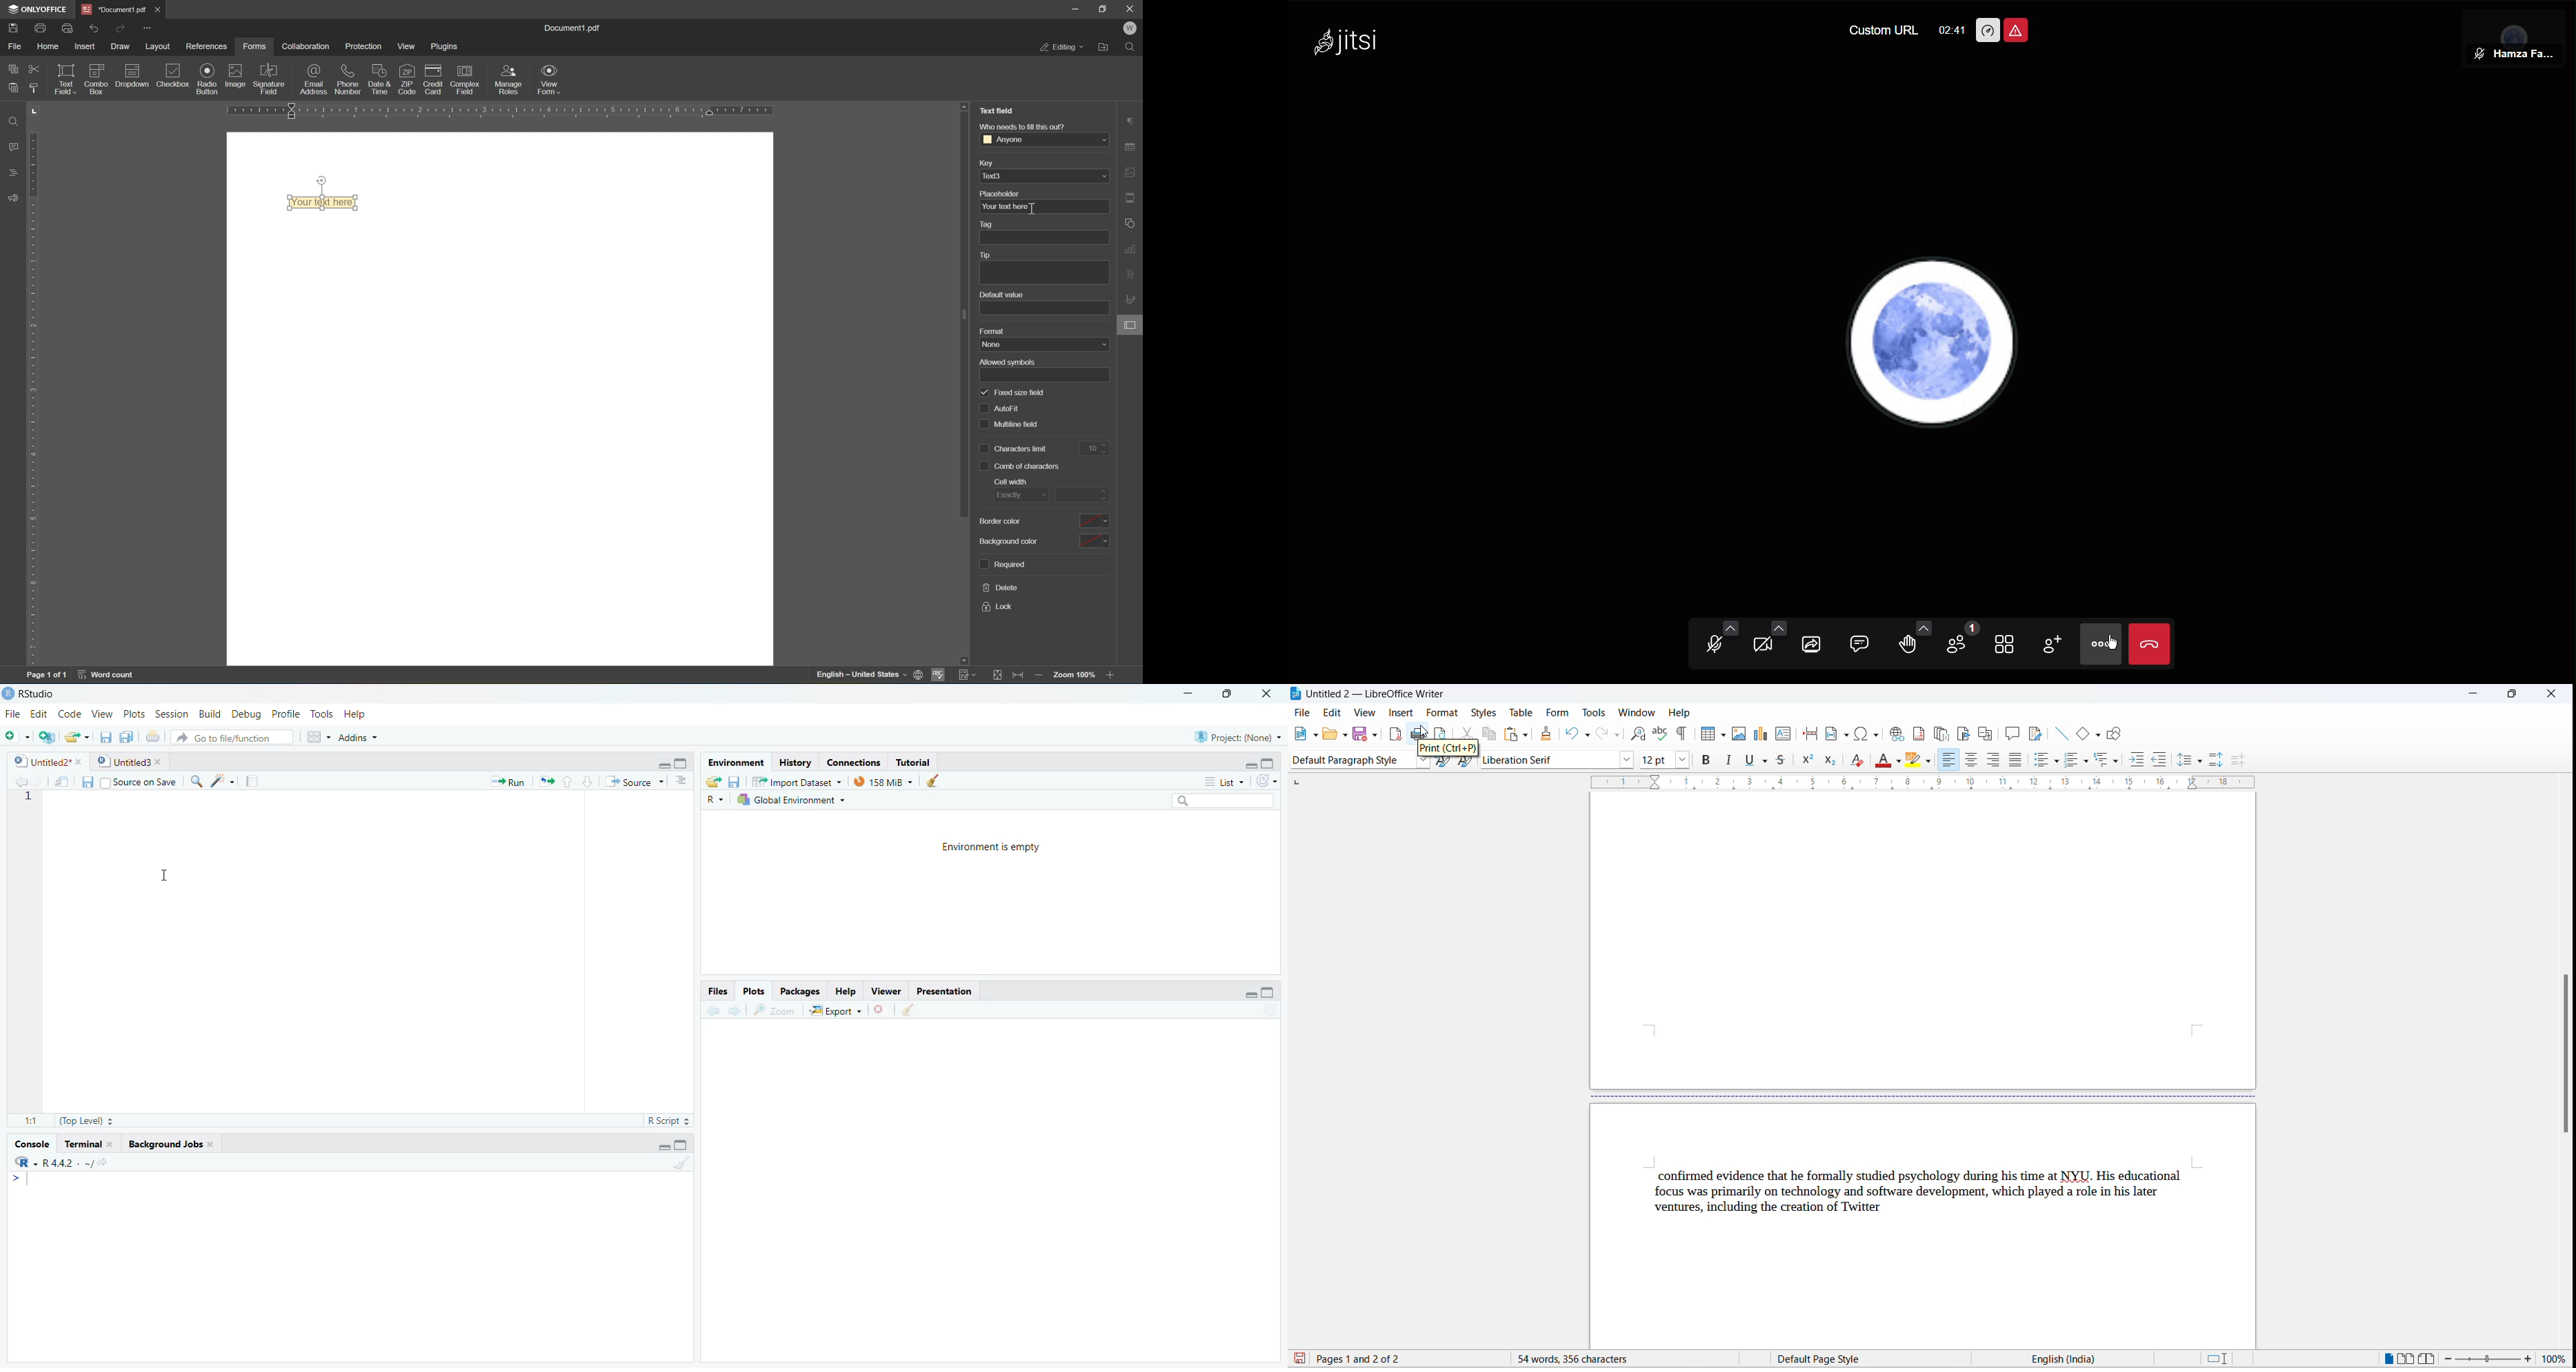 The image size is (2576, 1372). Describe the element at coordinates (148, 28) in the screenshot. I see `customize quick access toolbar` at that location.